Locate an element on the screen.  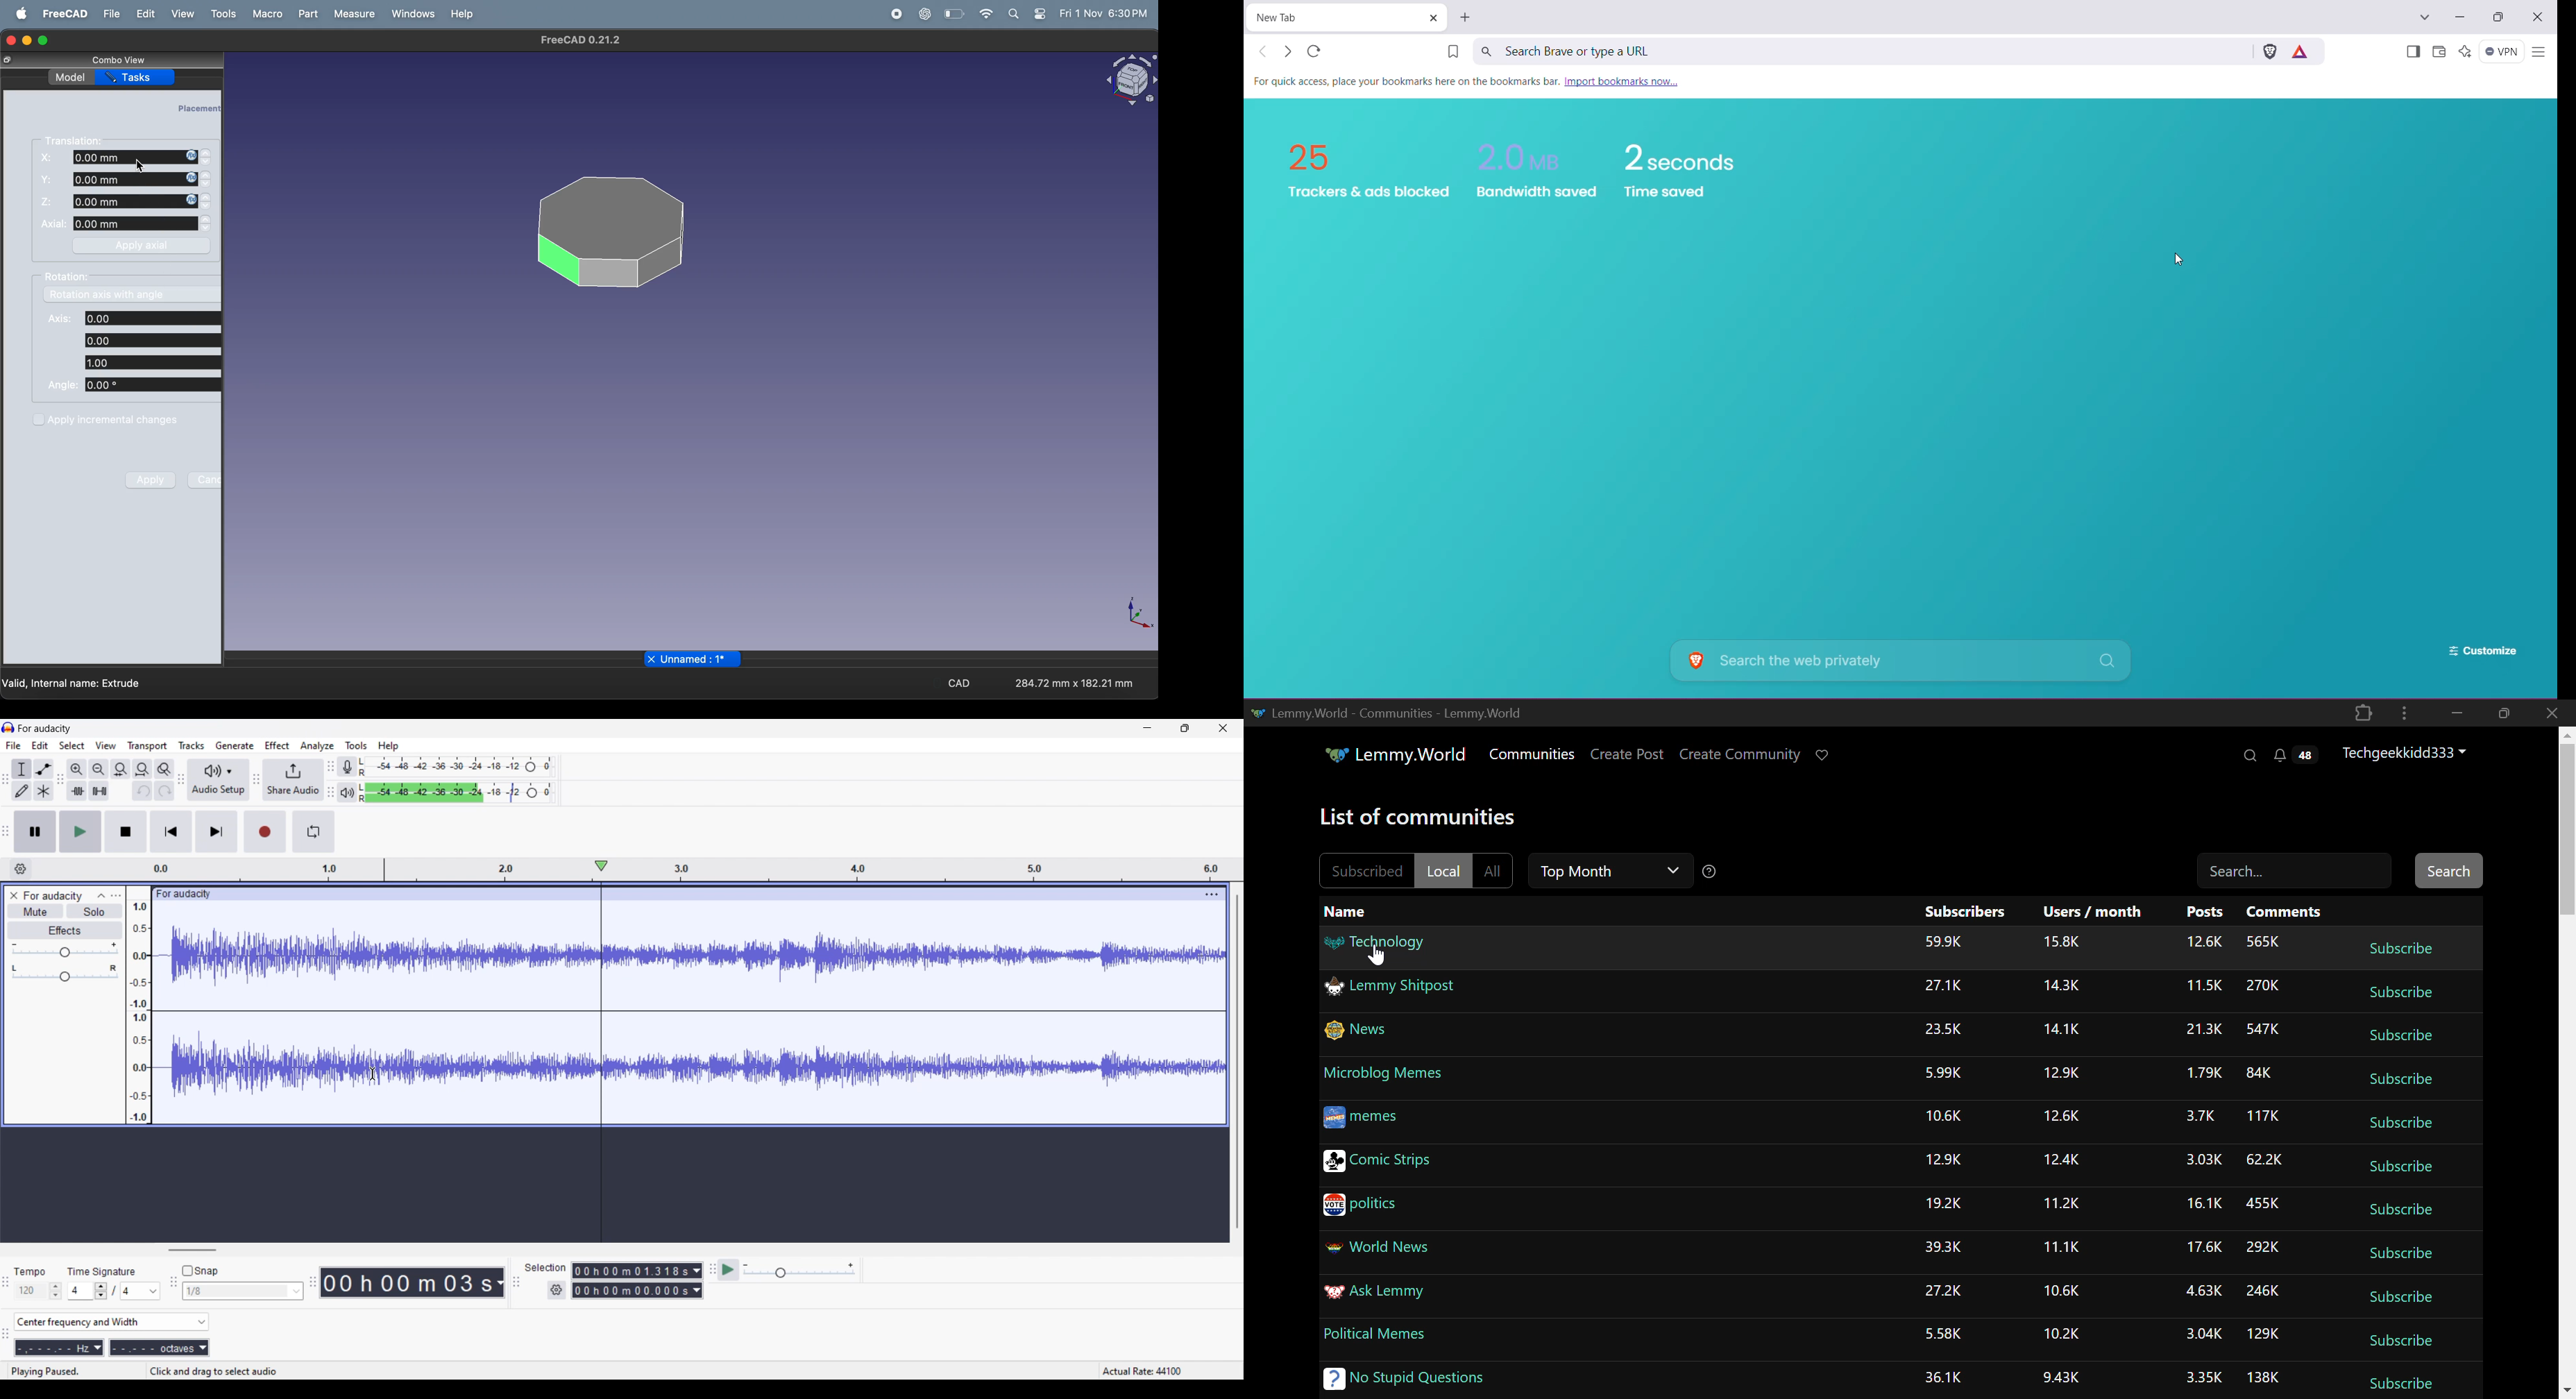
Tracks menu is located at coordinates (191, 745).